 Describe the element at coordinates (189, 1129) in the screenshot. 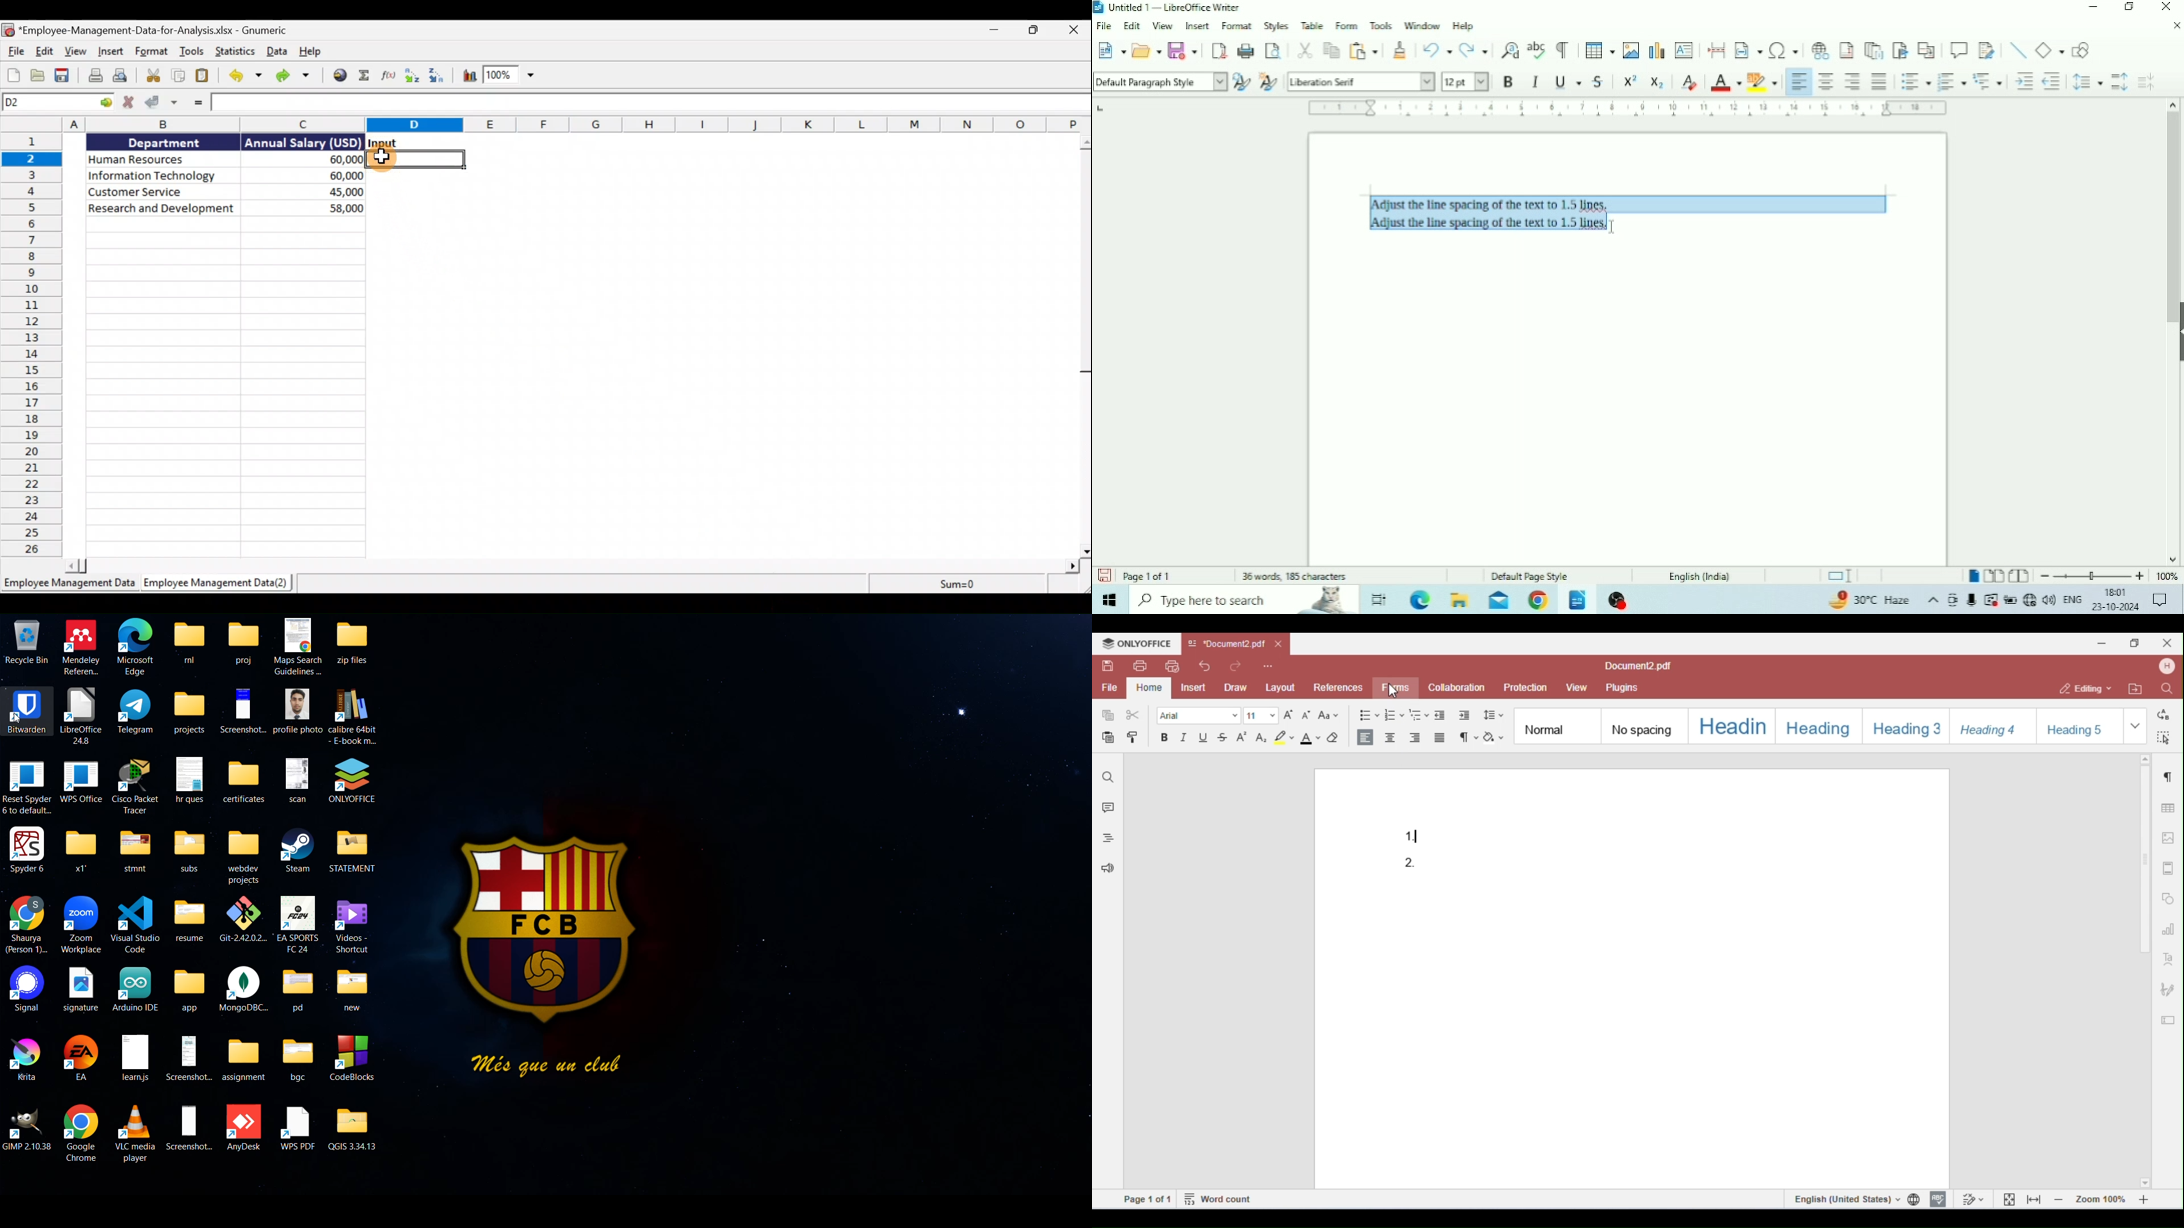

I see `Screenshot...` at that location.